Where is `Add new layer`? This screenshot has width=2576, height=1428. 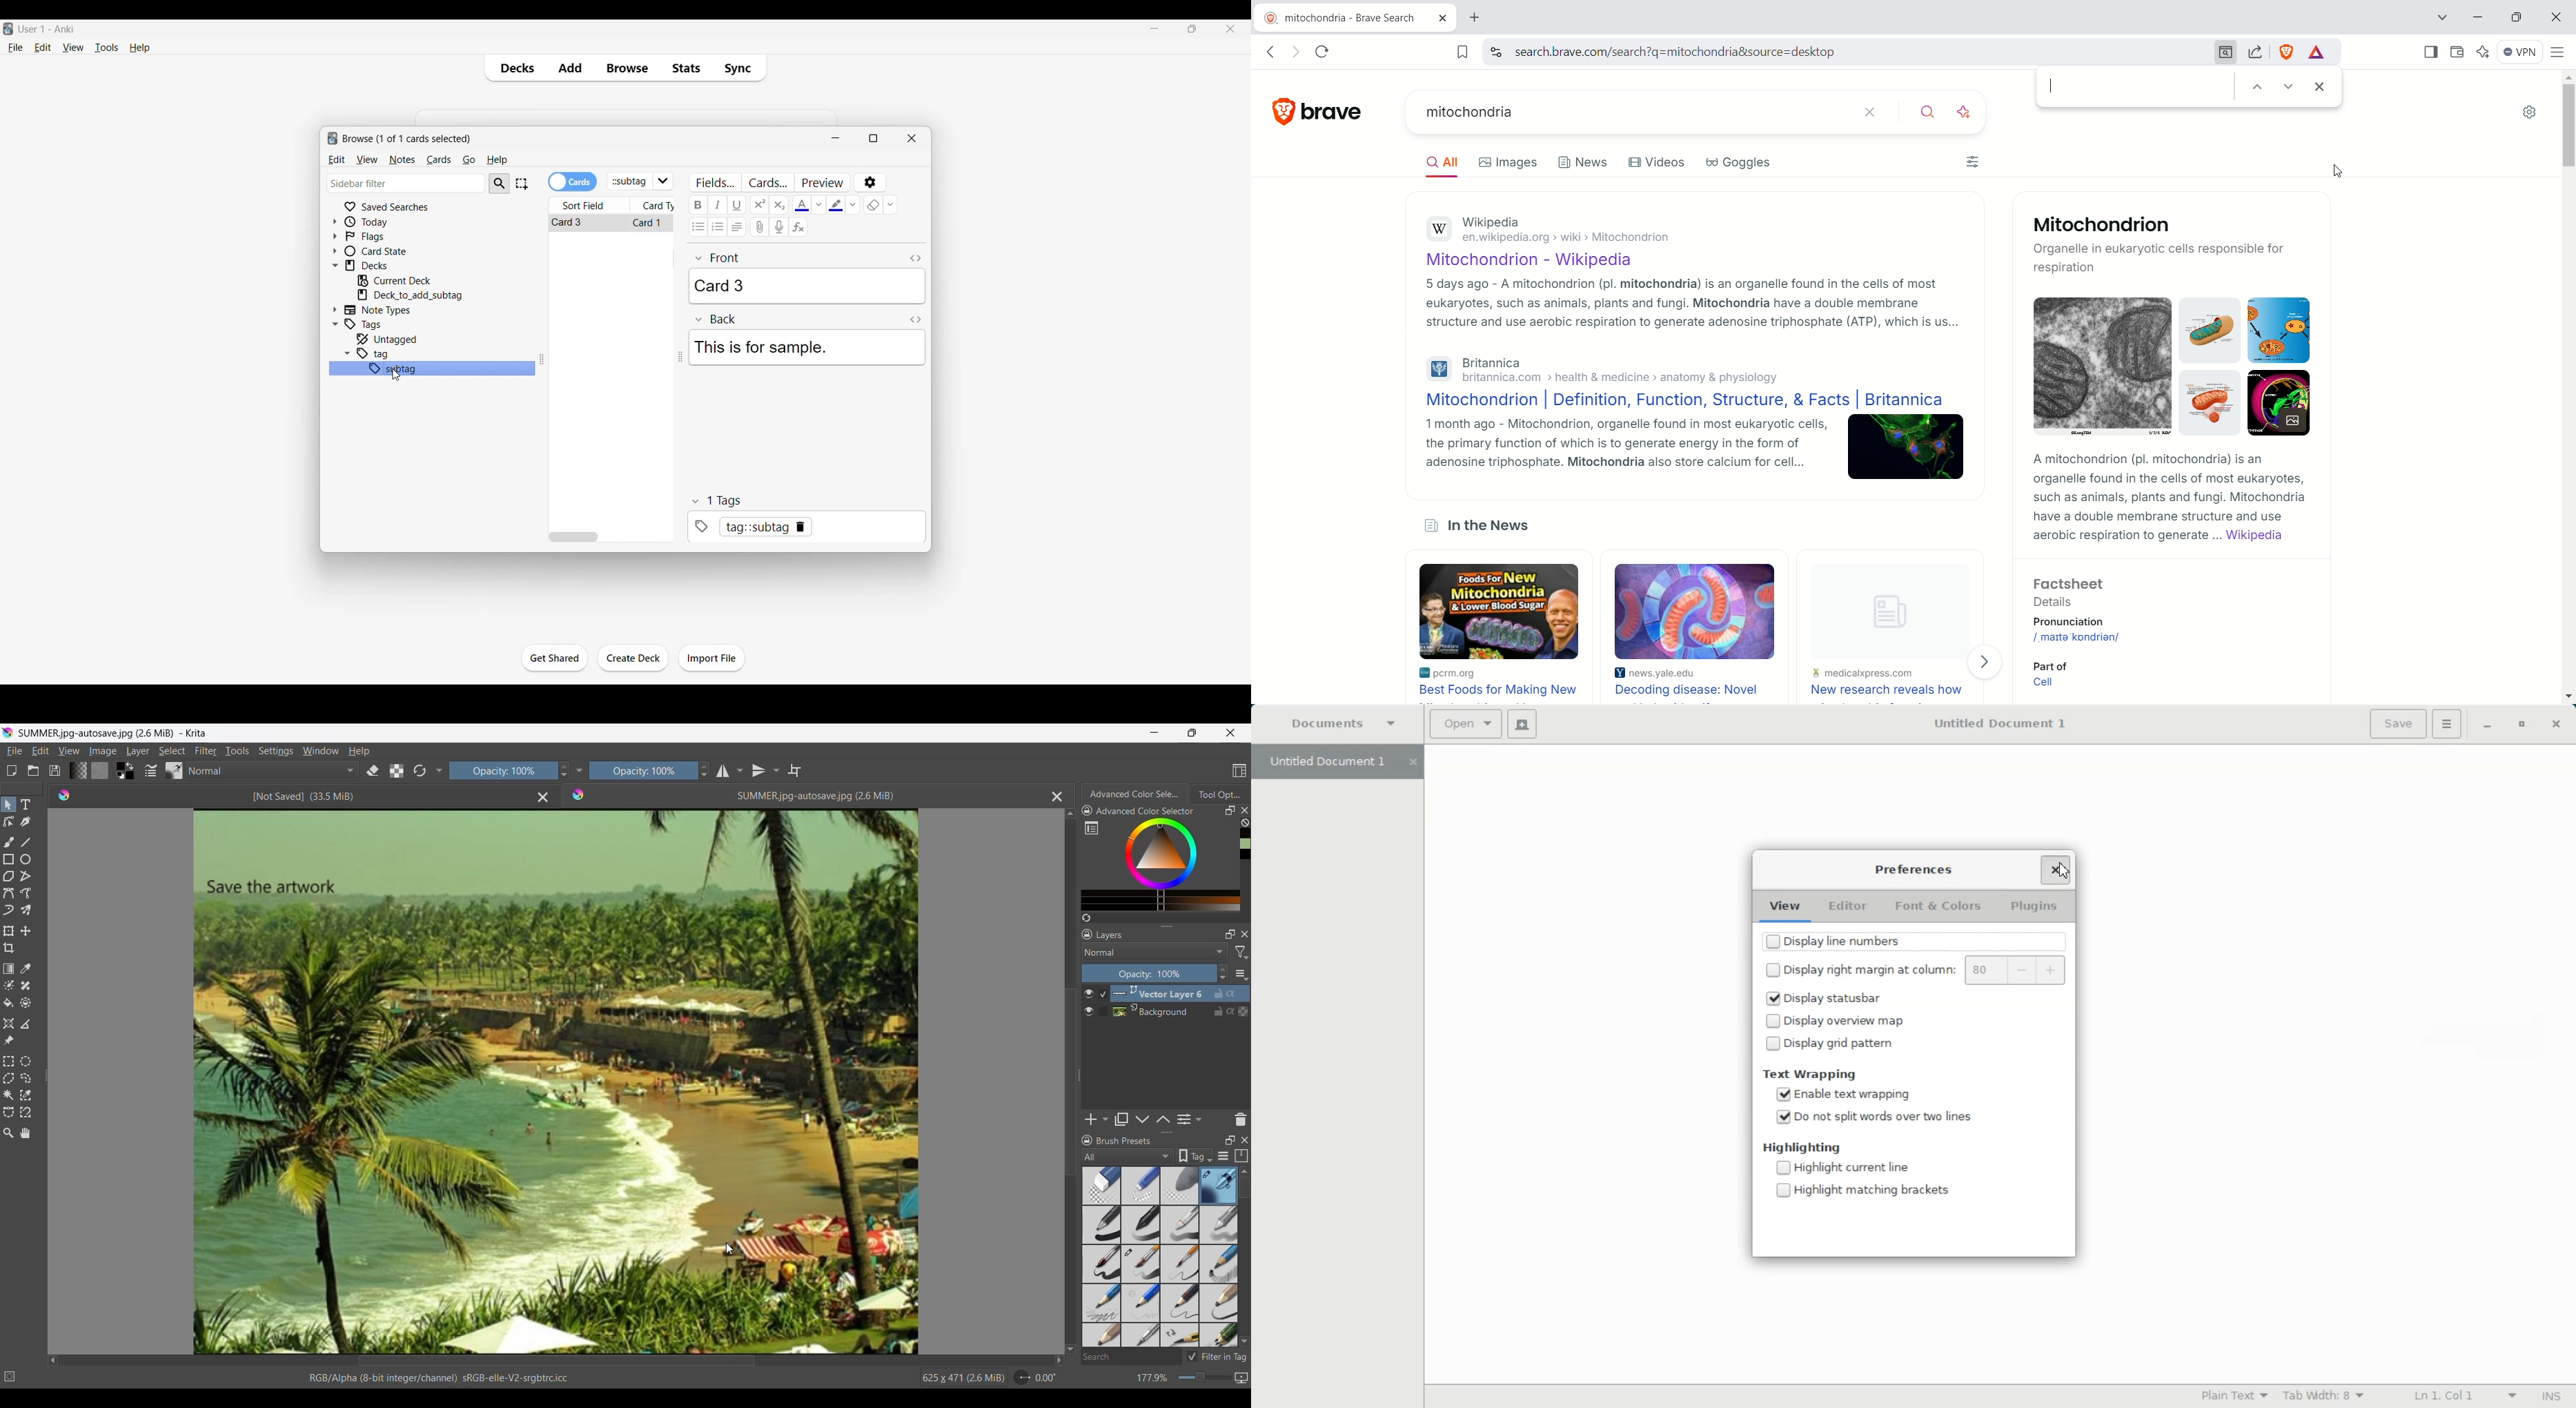 Add new layer is located at coordinates (1097, 1119).